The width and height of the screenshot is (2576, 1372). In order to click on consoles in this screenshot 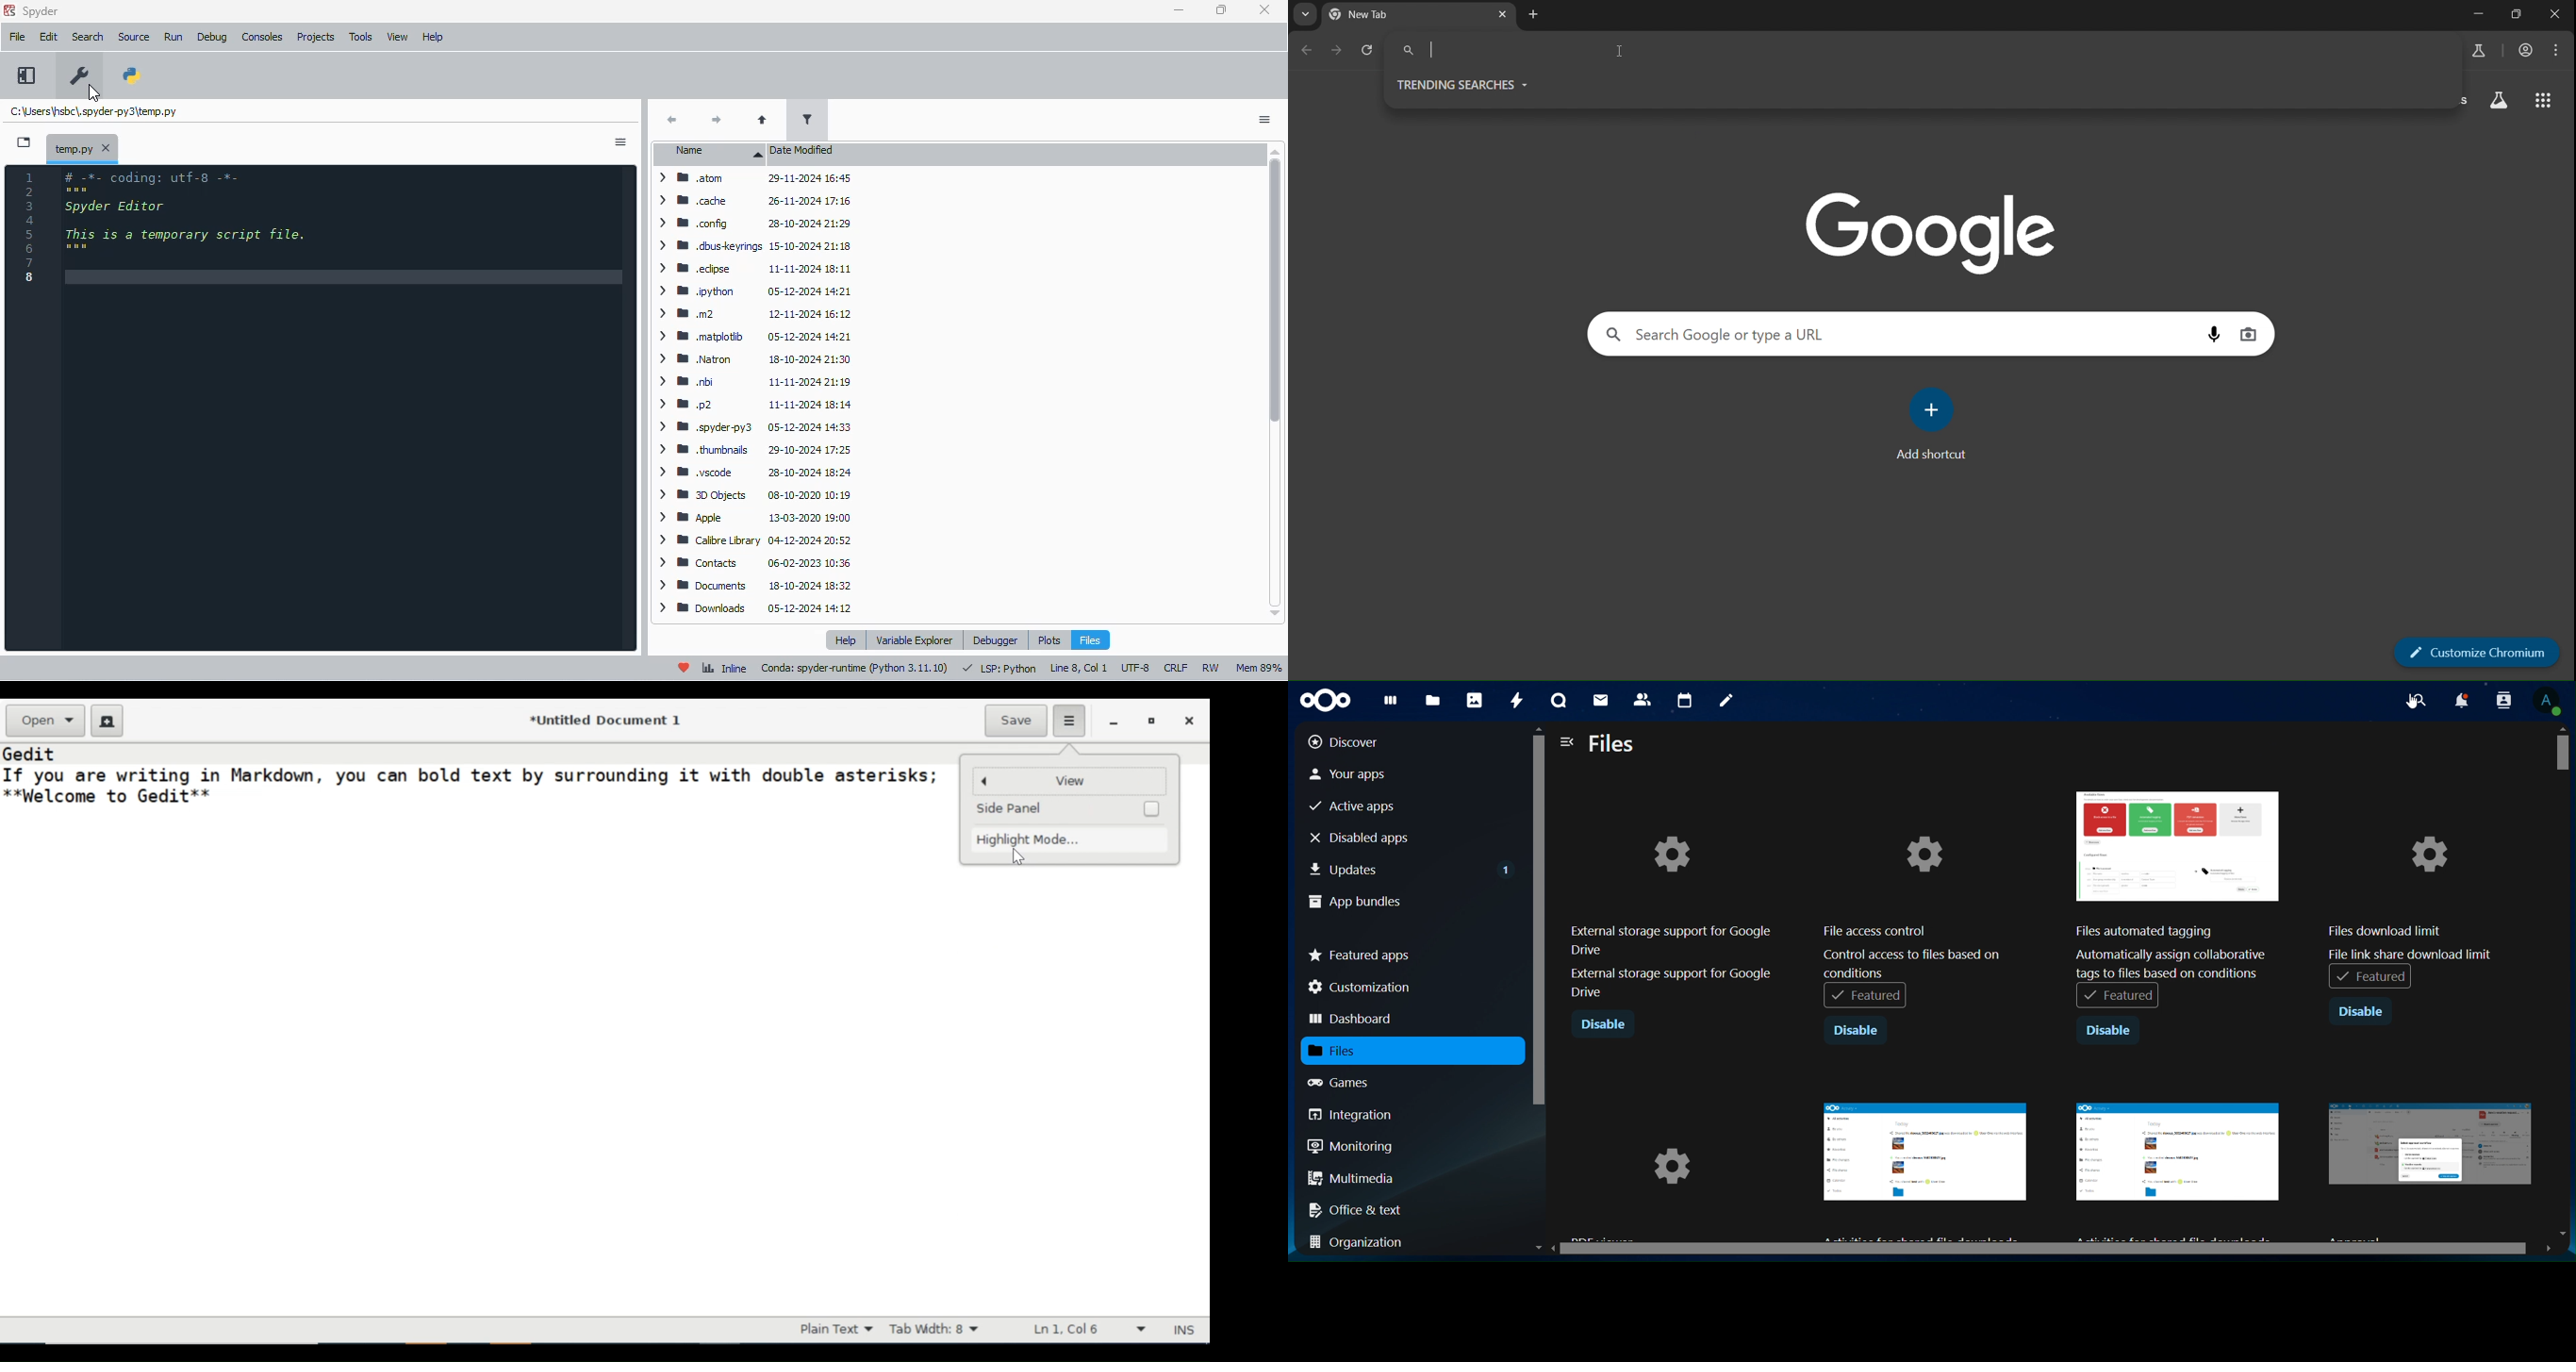, I will do `click(262, 38)`.